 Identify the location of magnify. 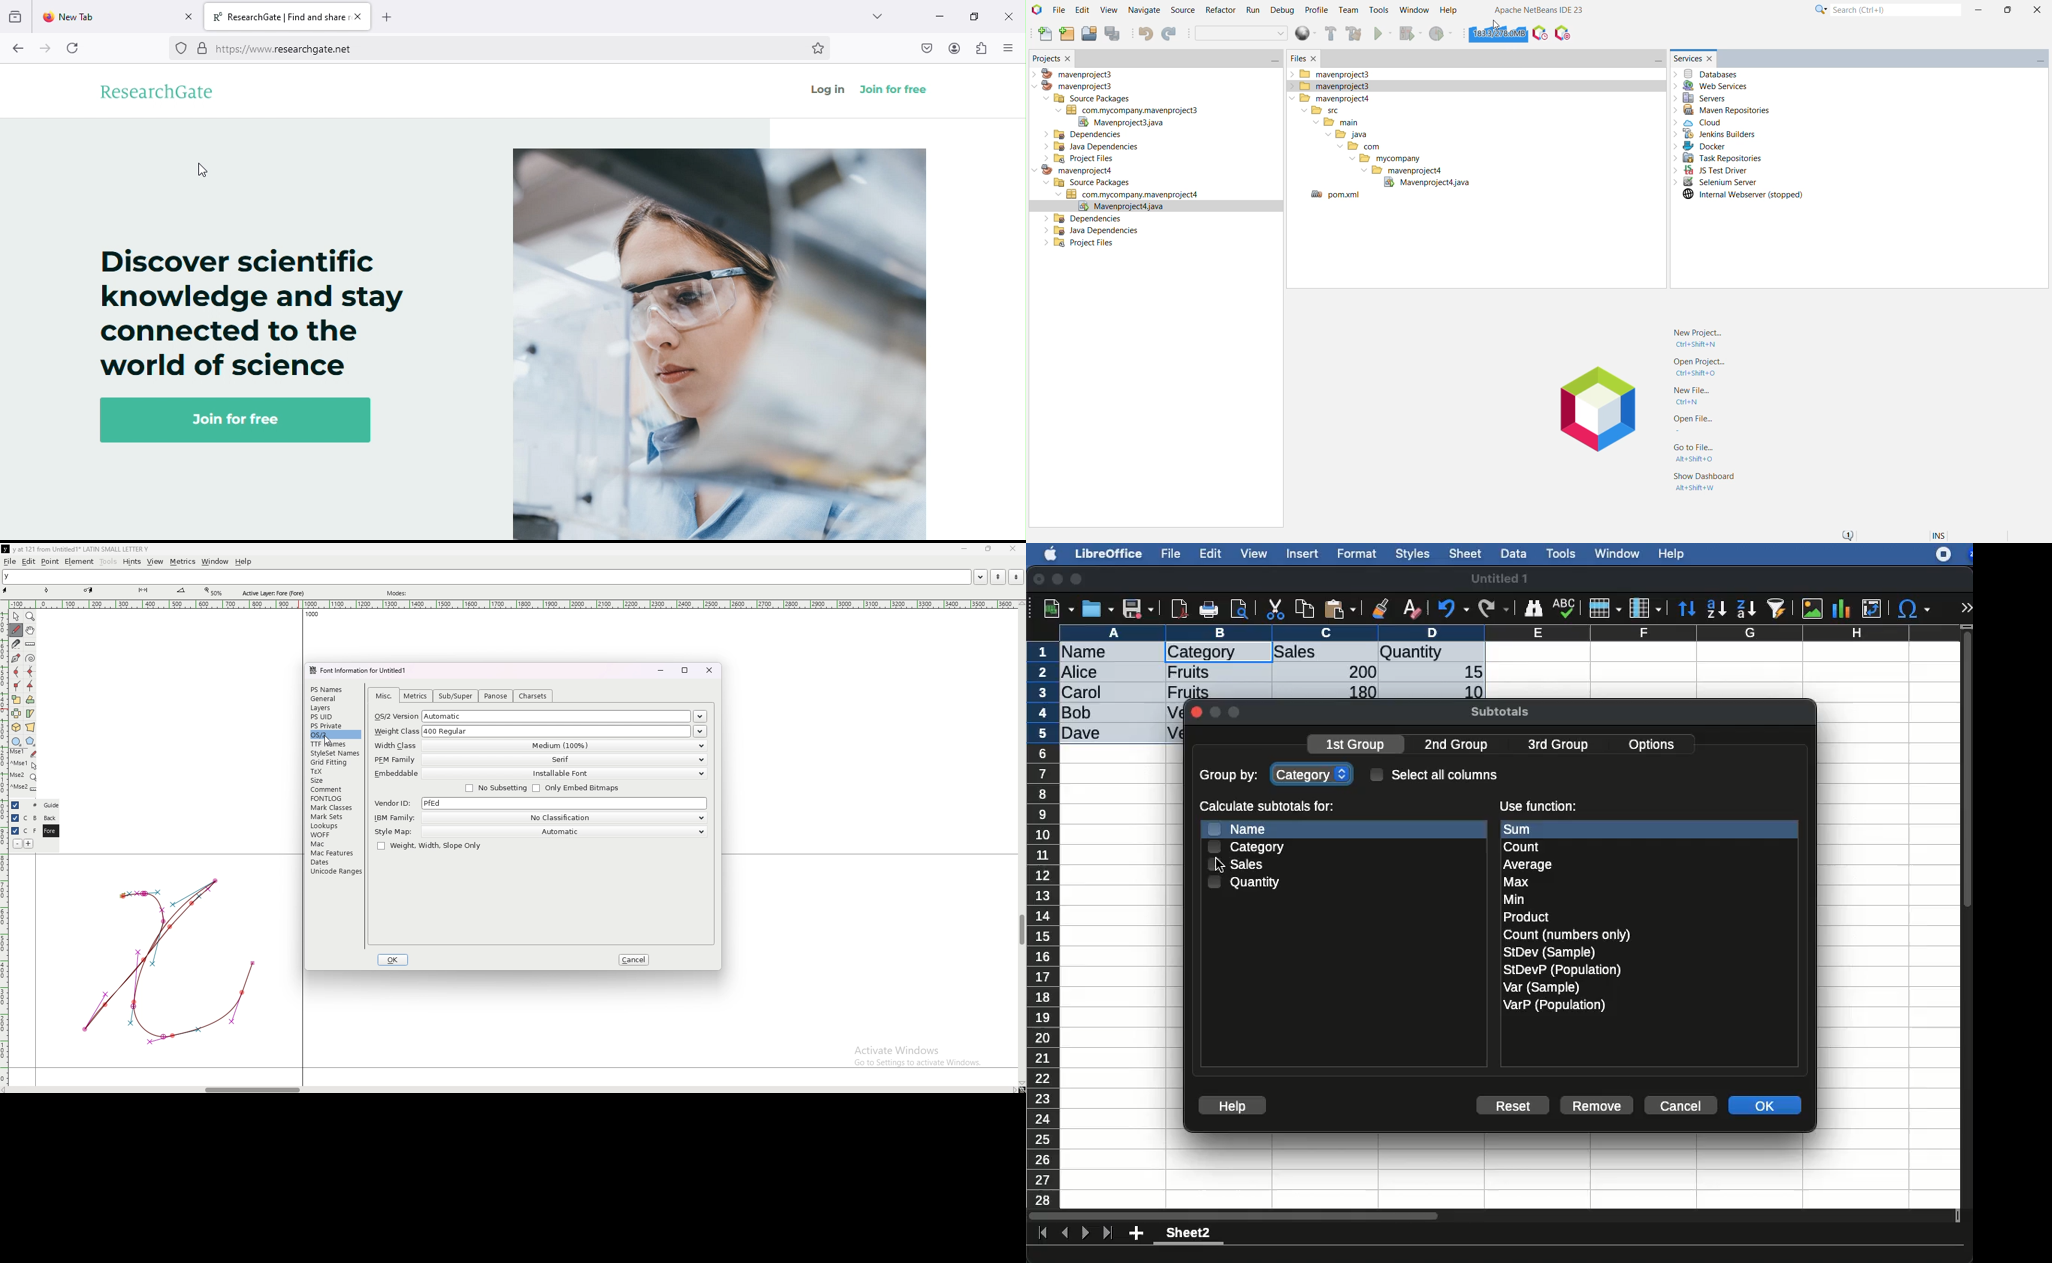
(30, 616).